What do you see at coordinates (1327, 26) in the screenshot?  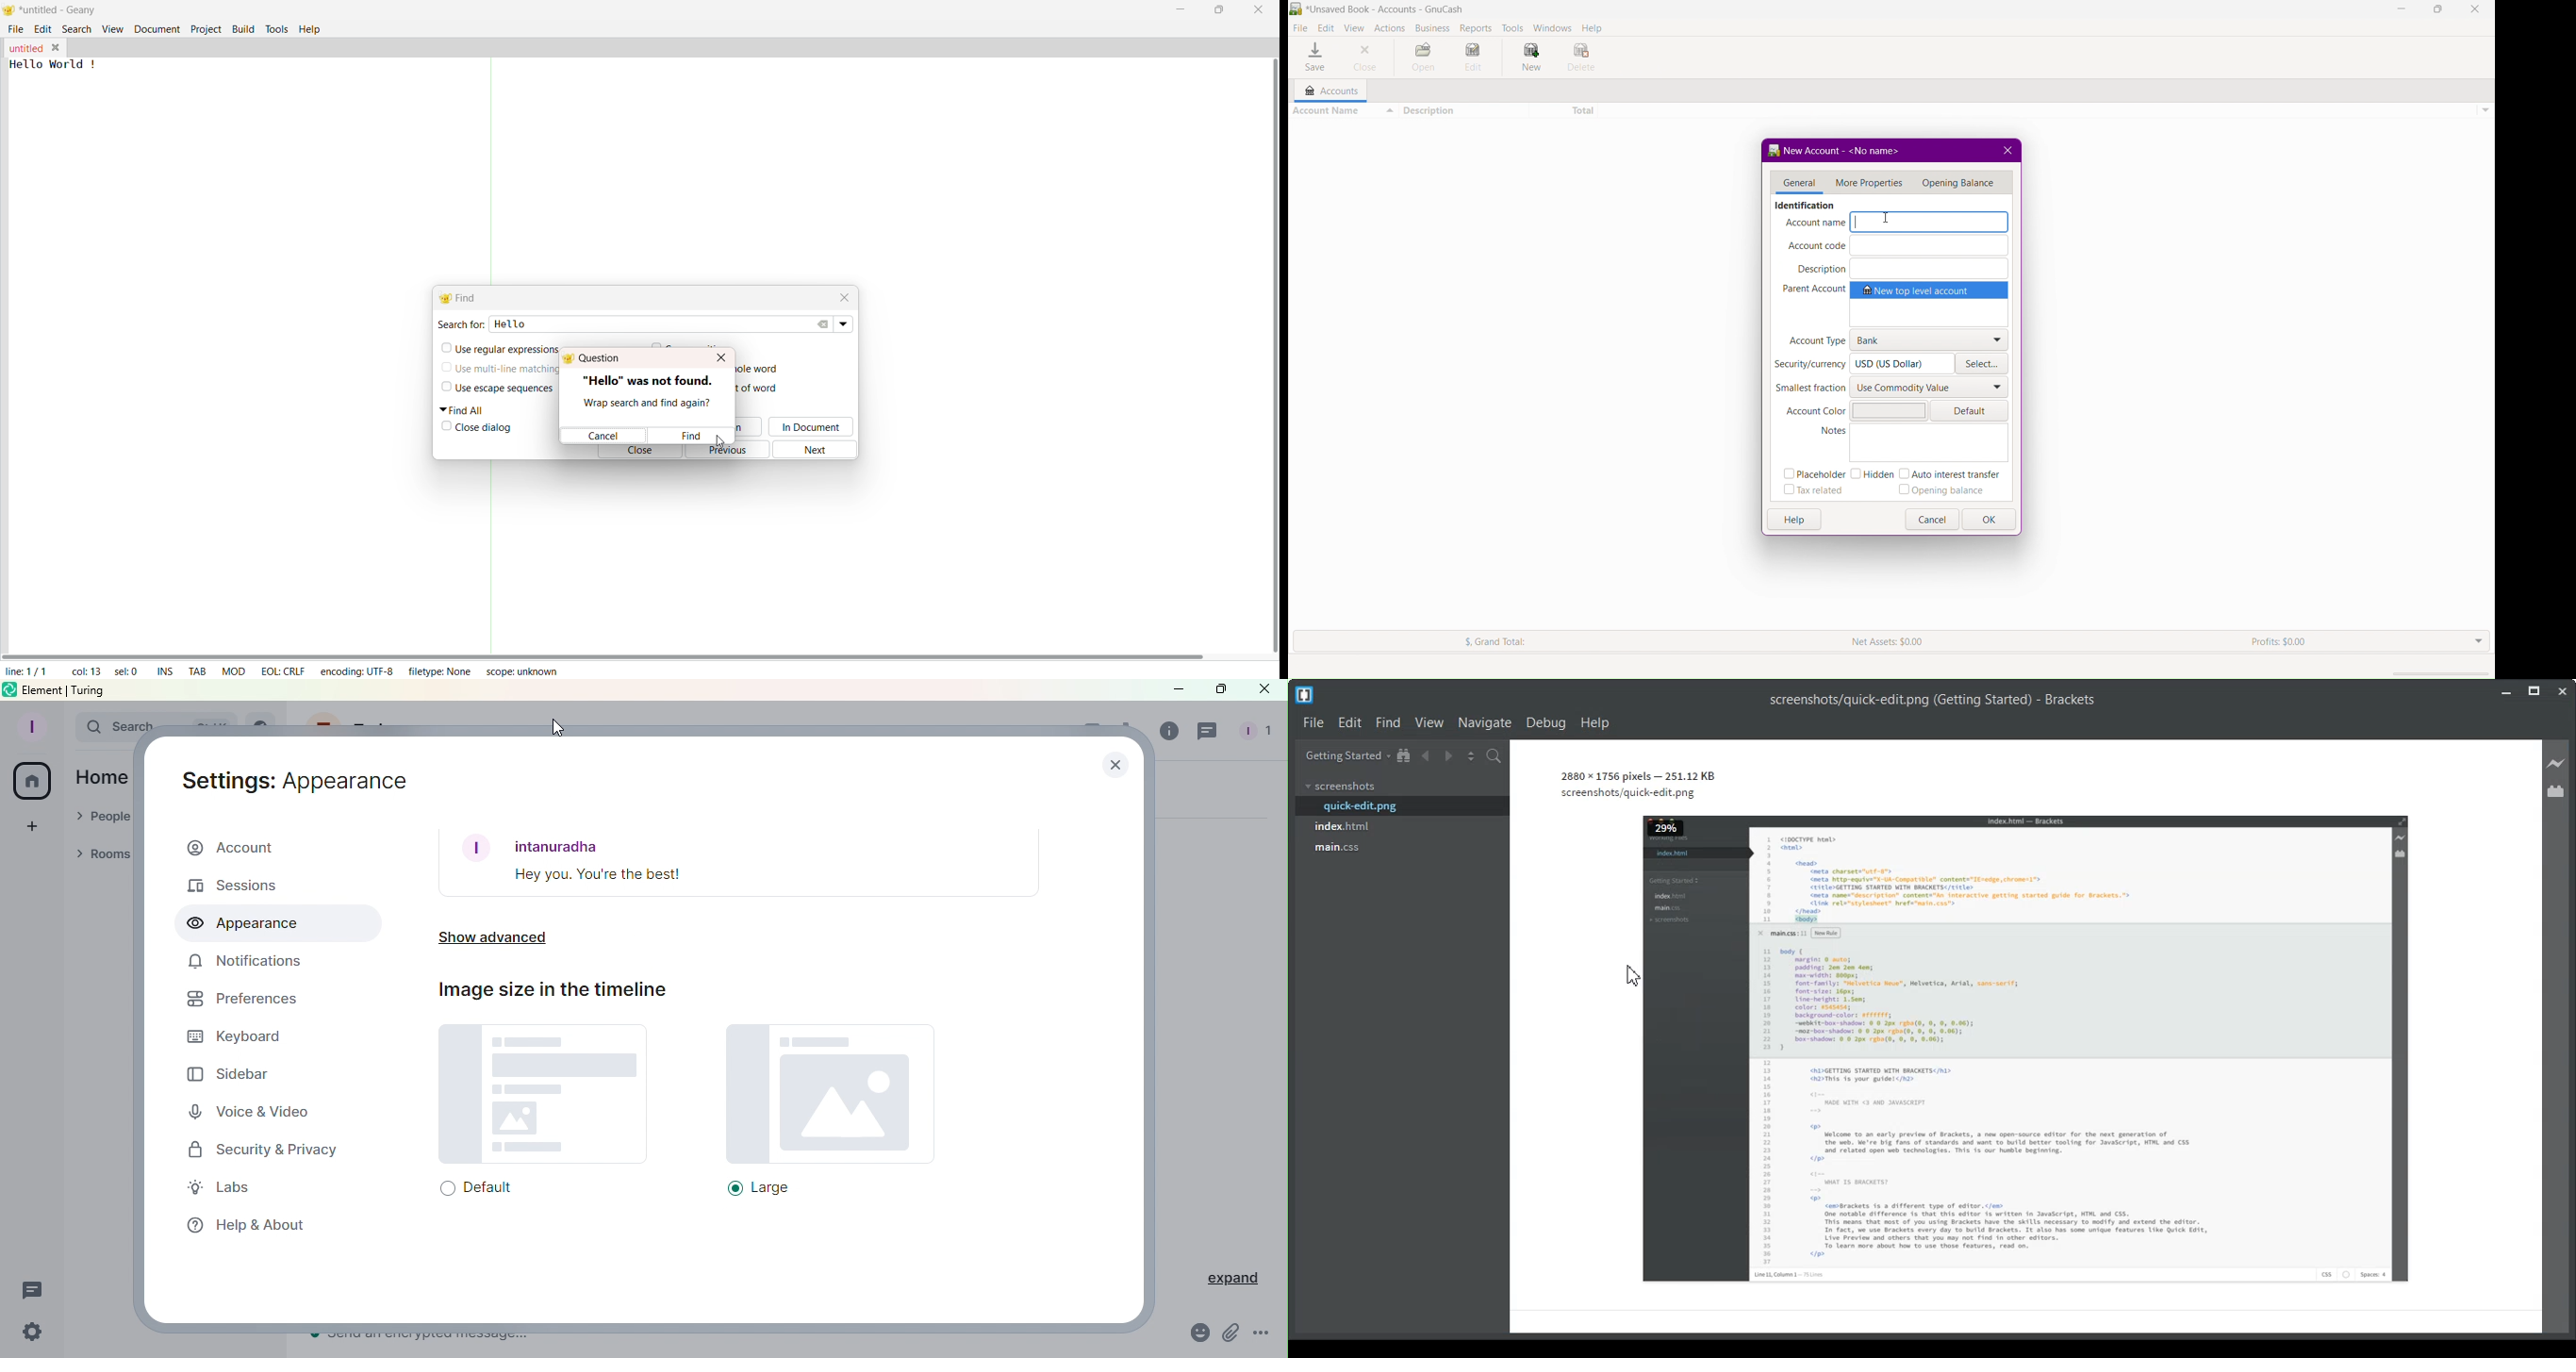 I see `Edit` at bounding box center [1327, 26].